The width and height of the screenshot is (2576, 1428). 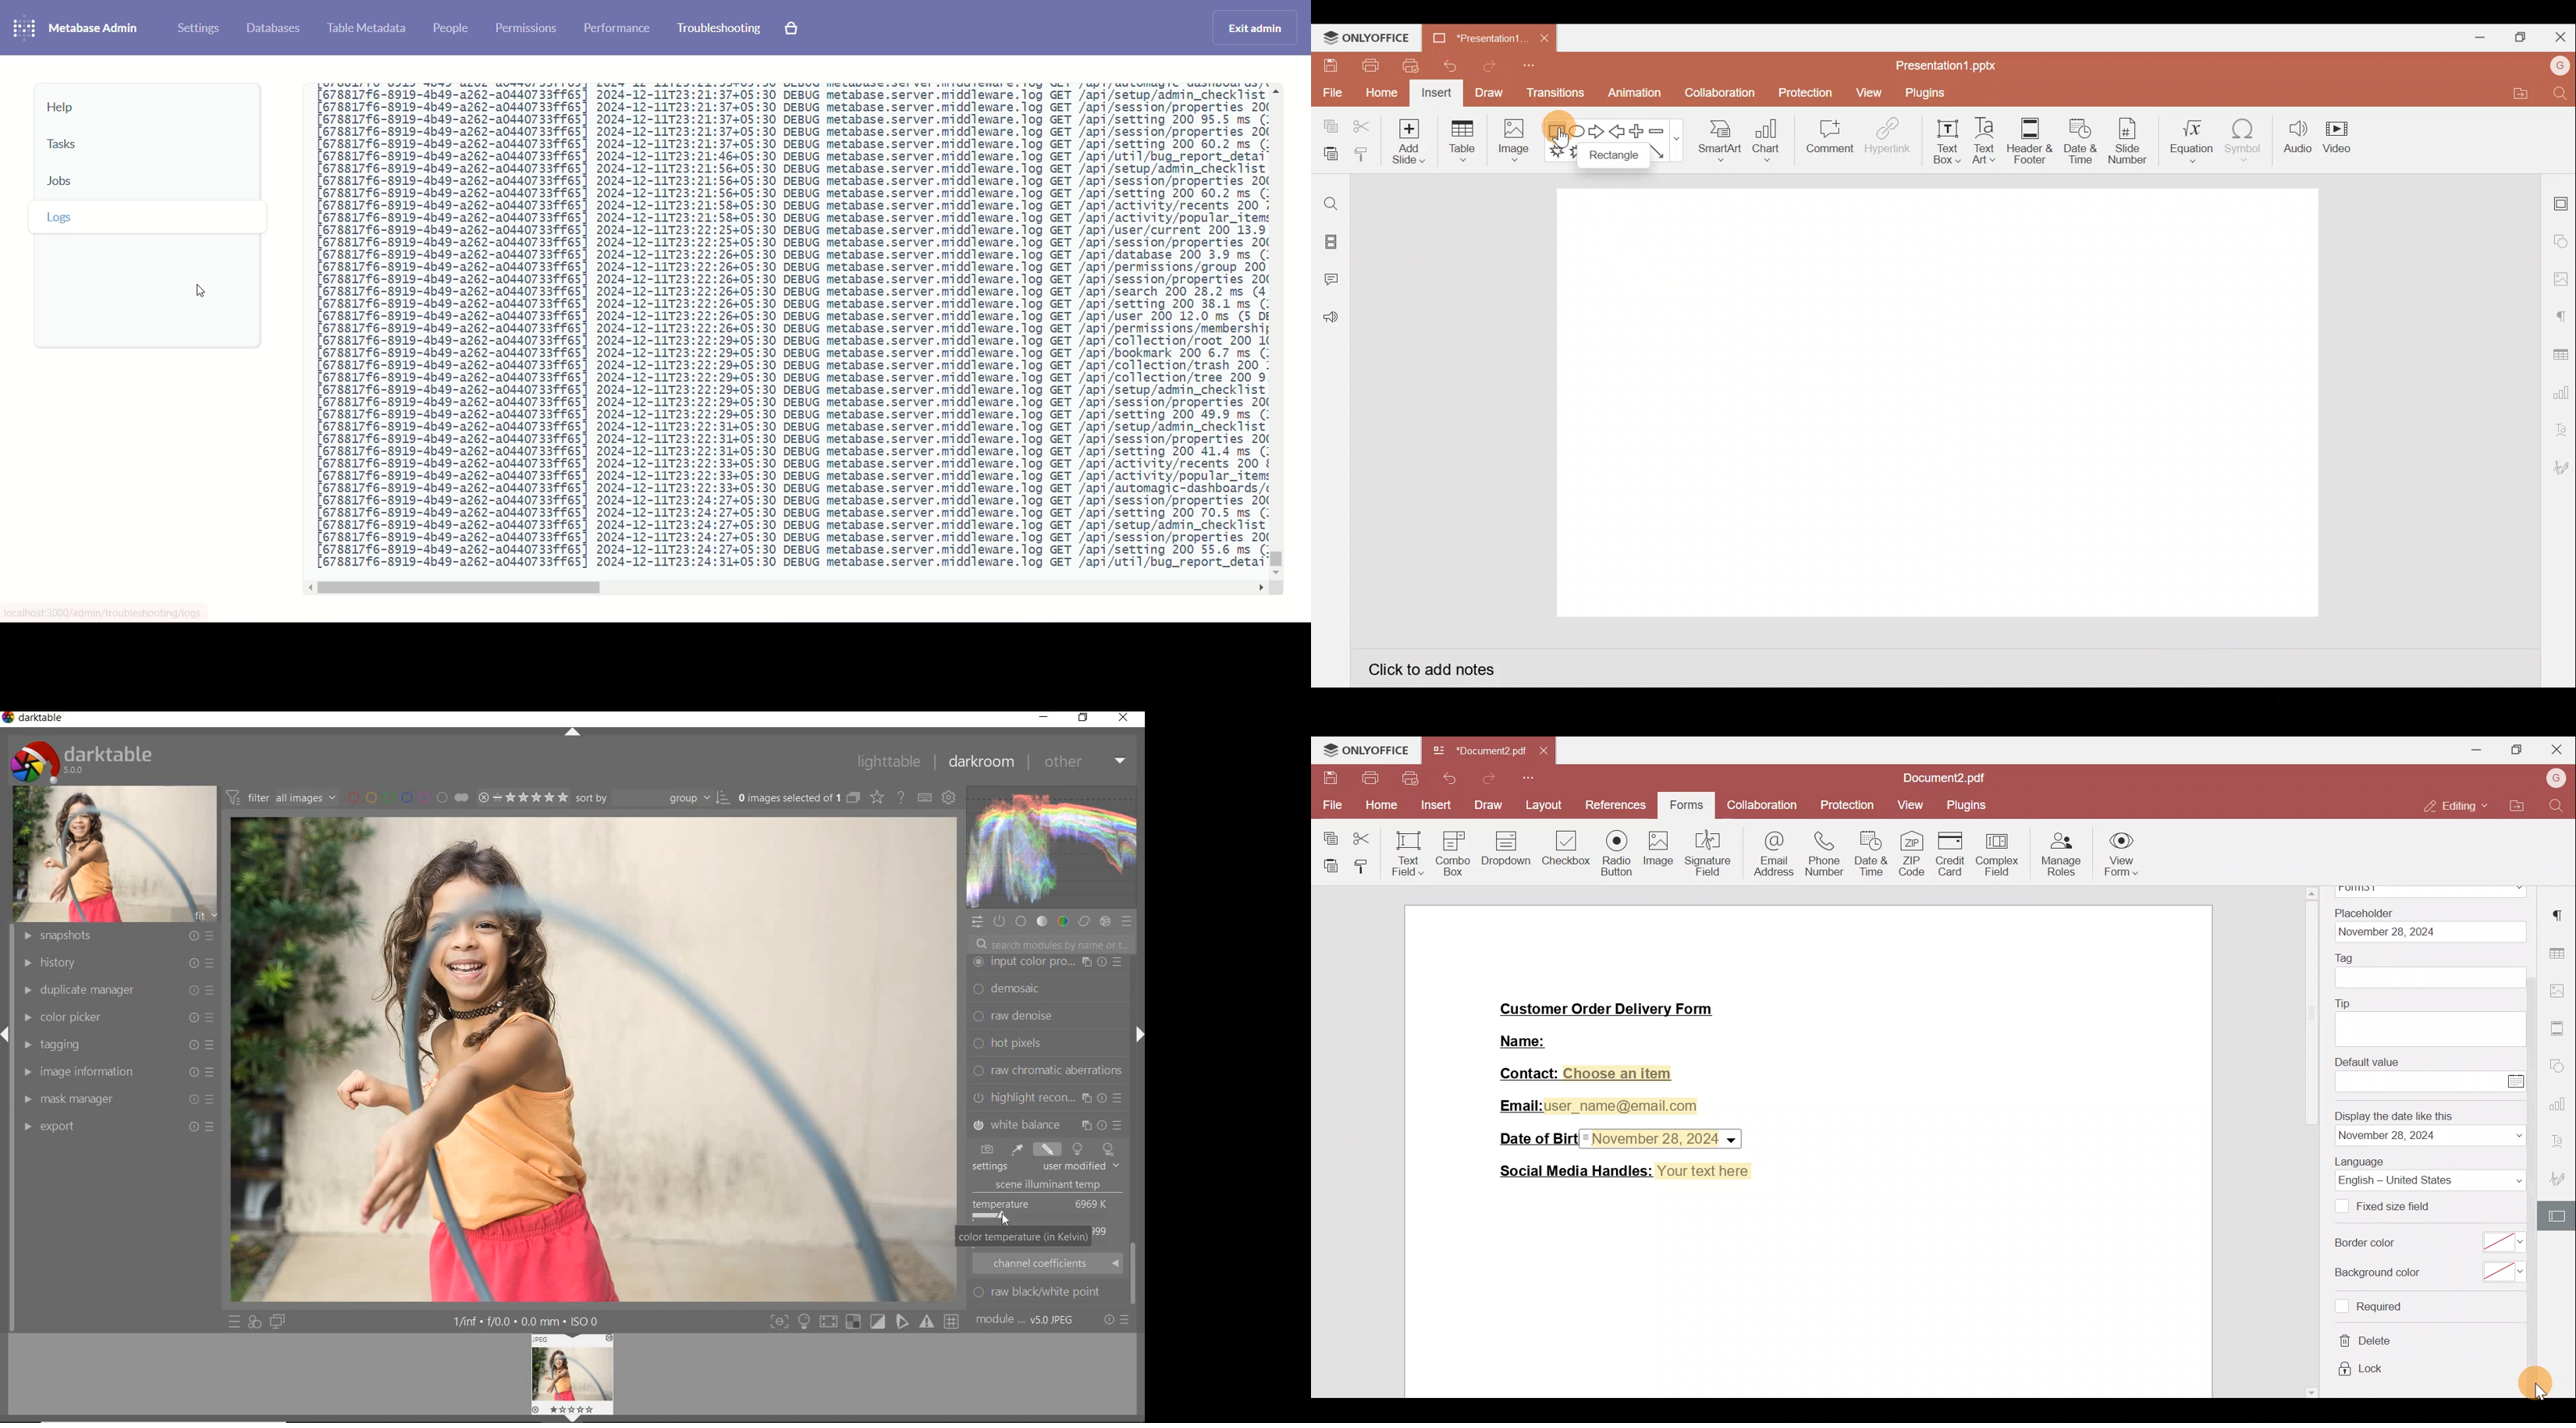 What do you see at coordinates (903, 1323) in the screenshot?
I see `toggle mode ` at bounding box center [903, 1323].